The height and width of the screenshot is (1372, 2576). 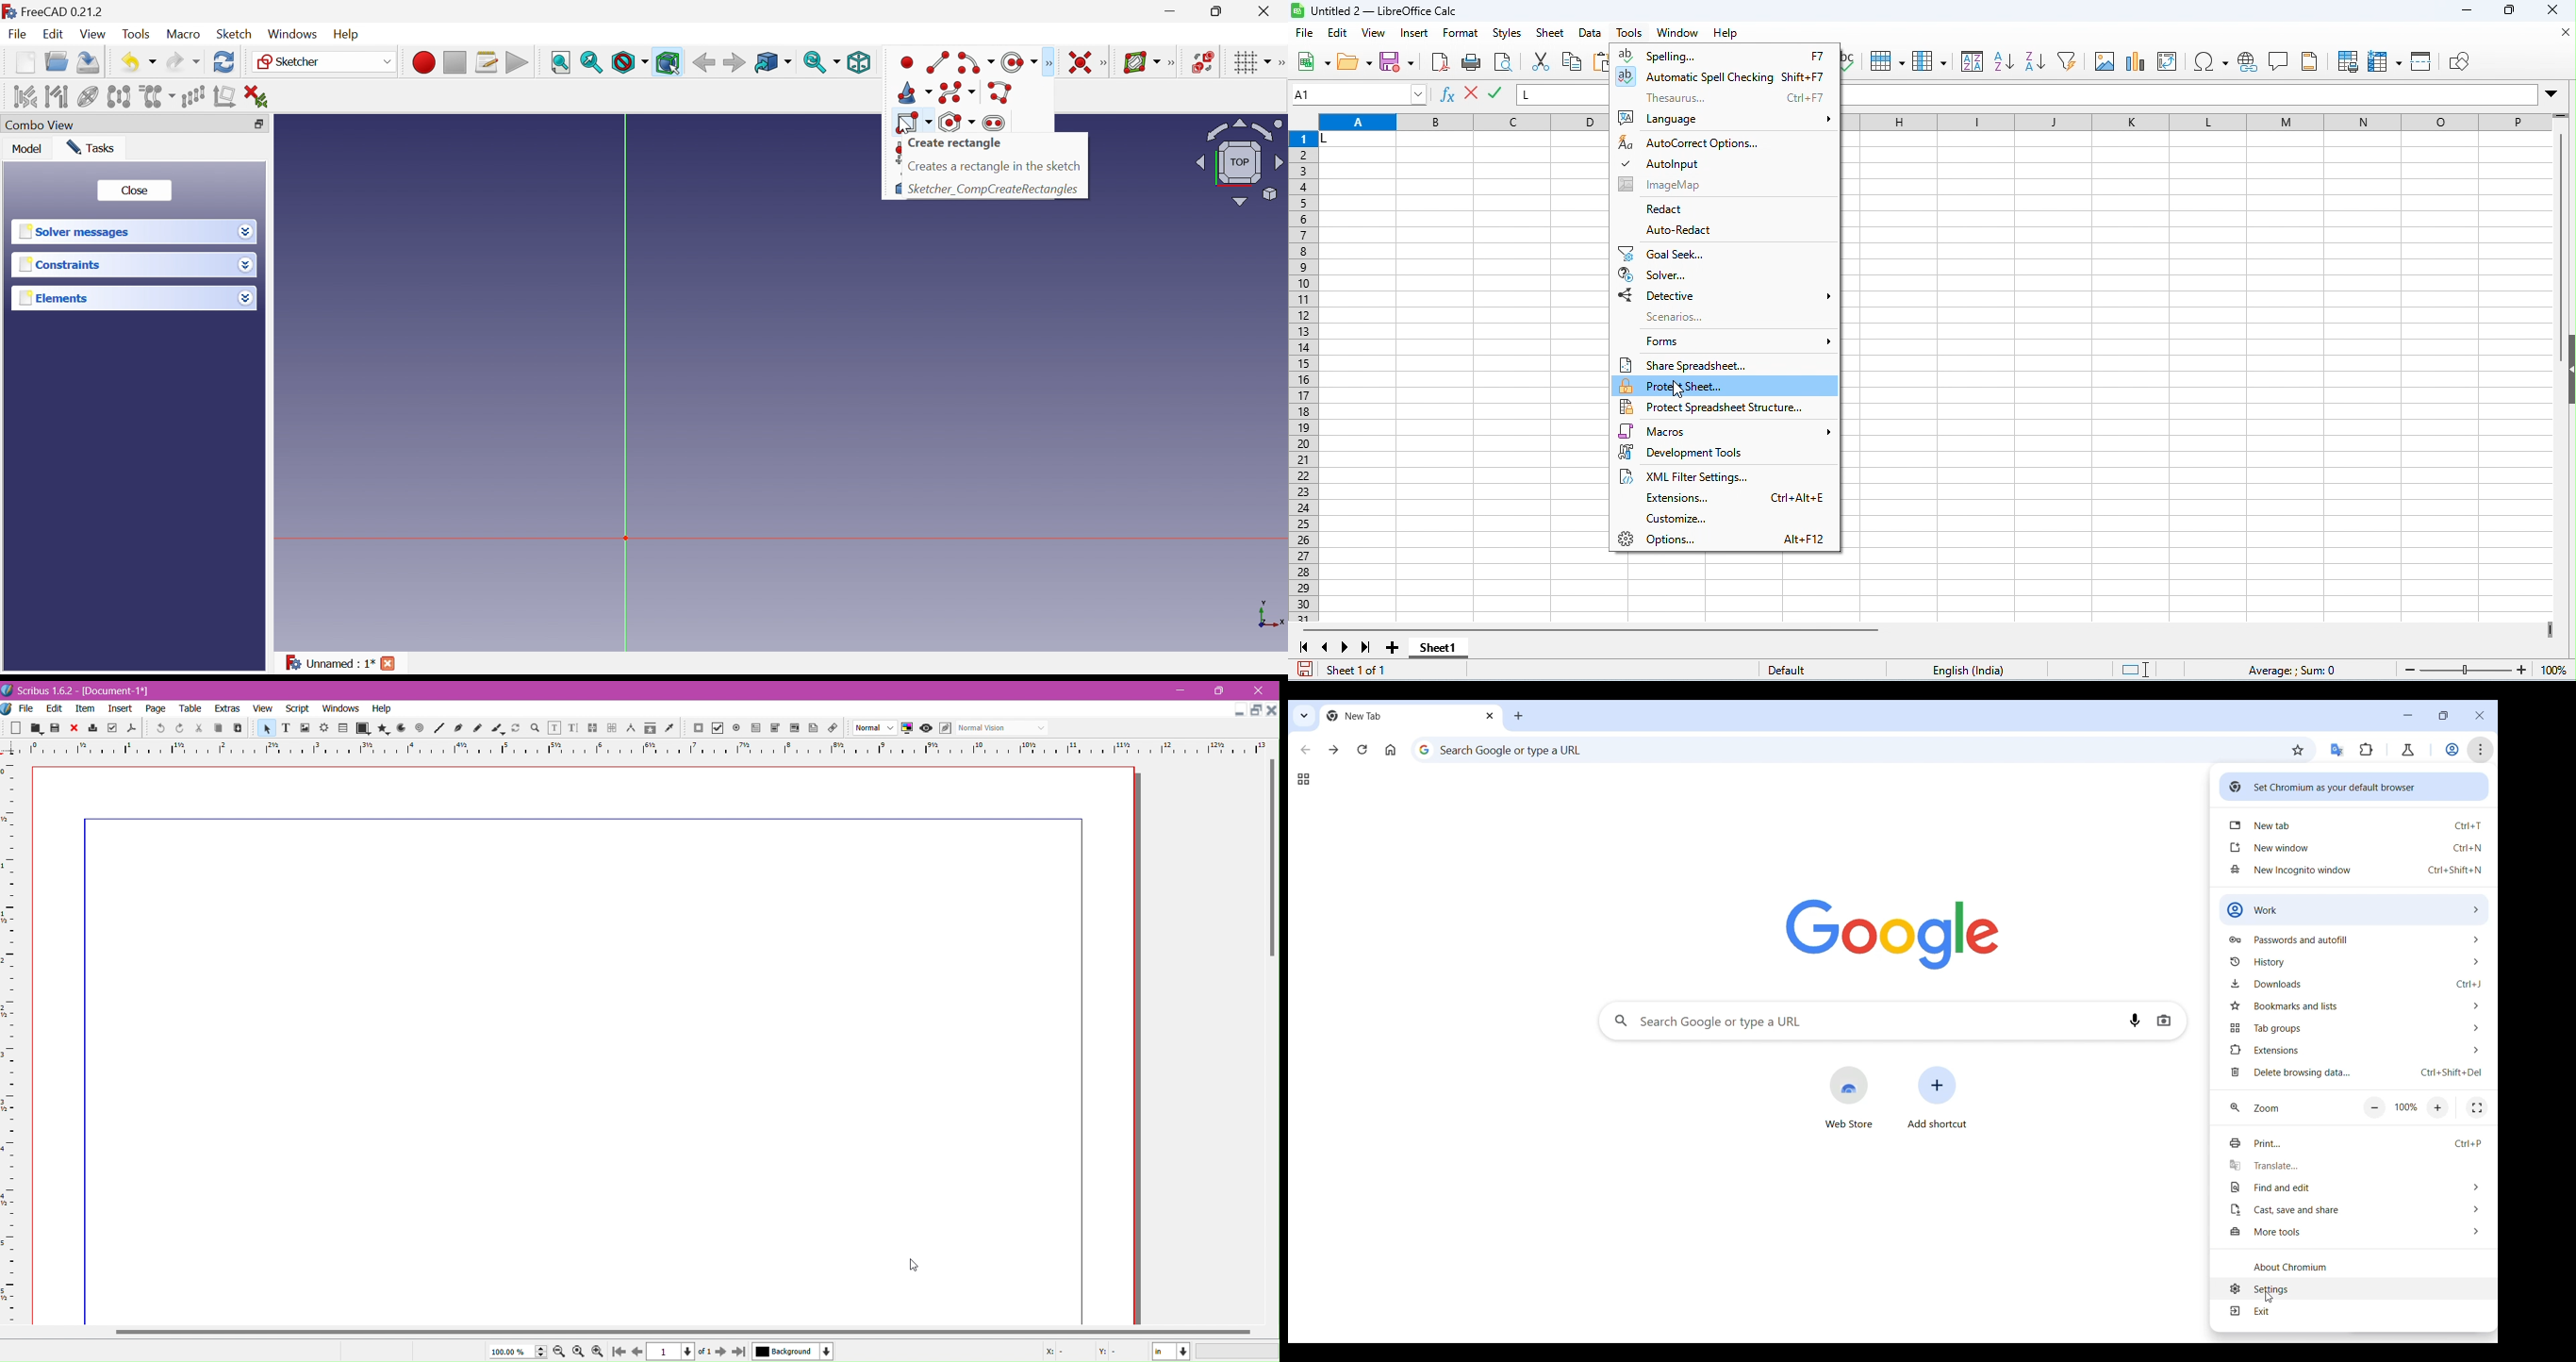 I want to click on styles, so click(x=1508, y=34).